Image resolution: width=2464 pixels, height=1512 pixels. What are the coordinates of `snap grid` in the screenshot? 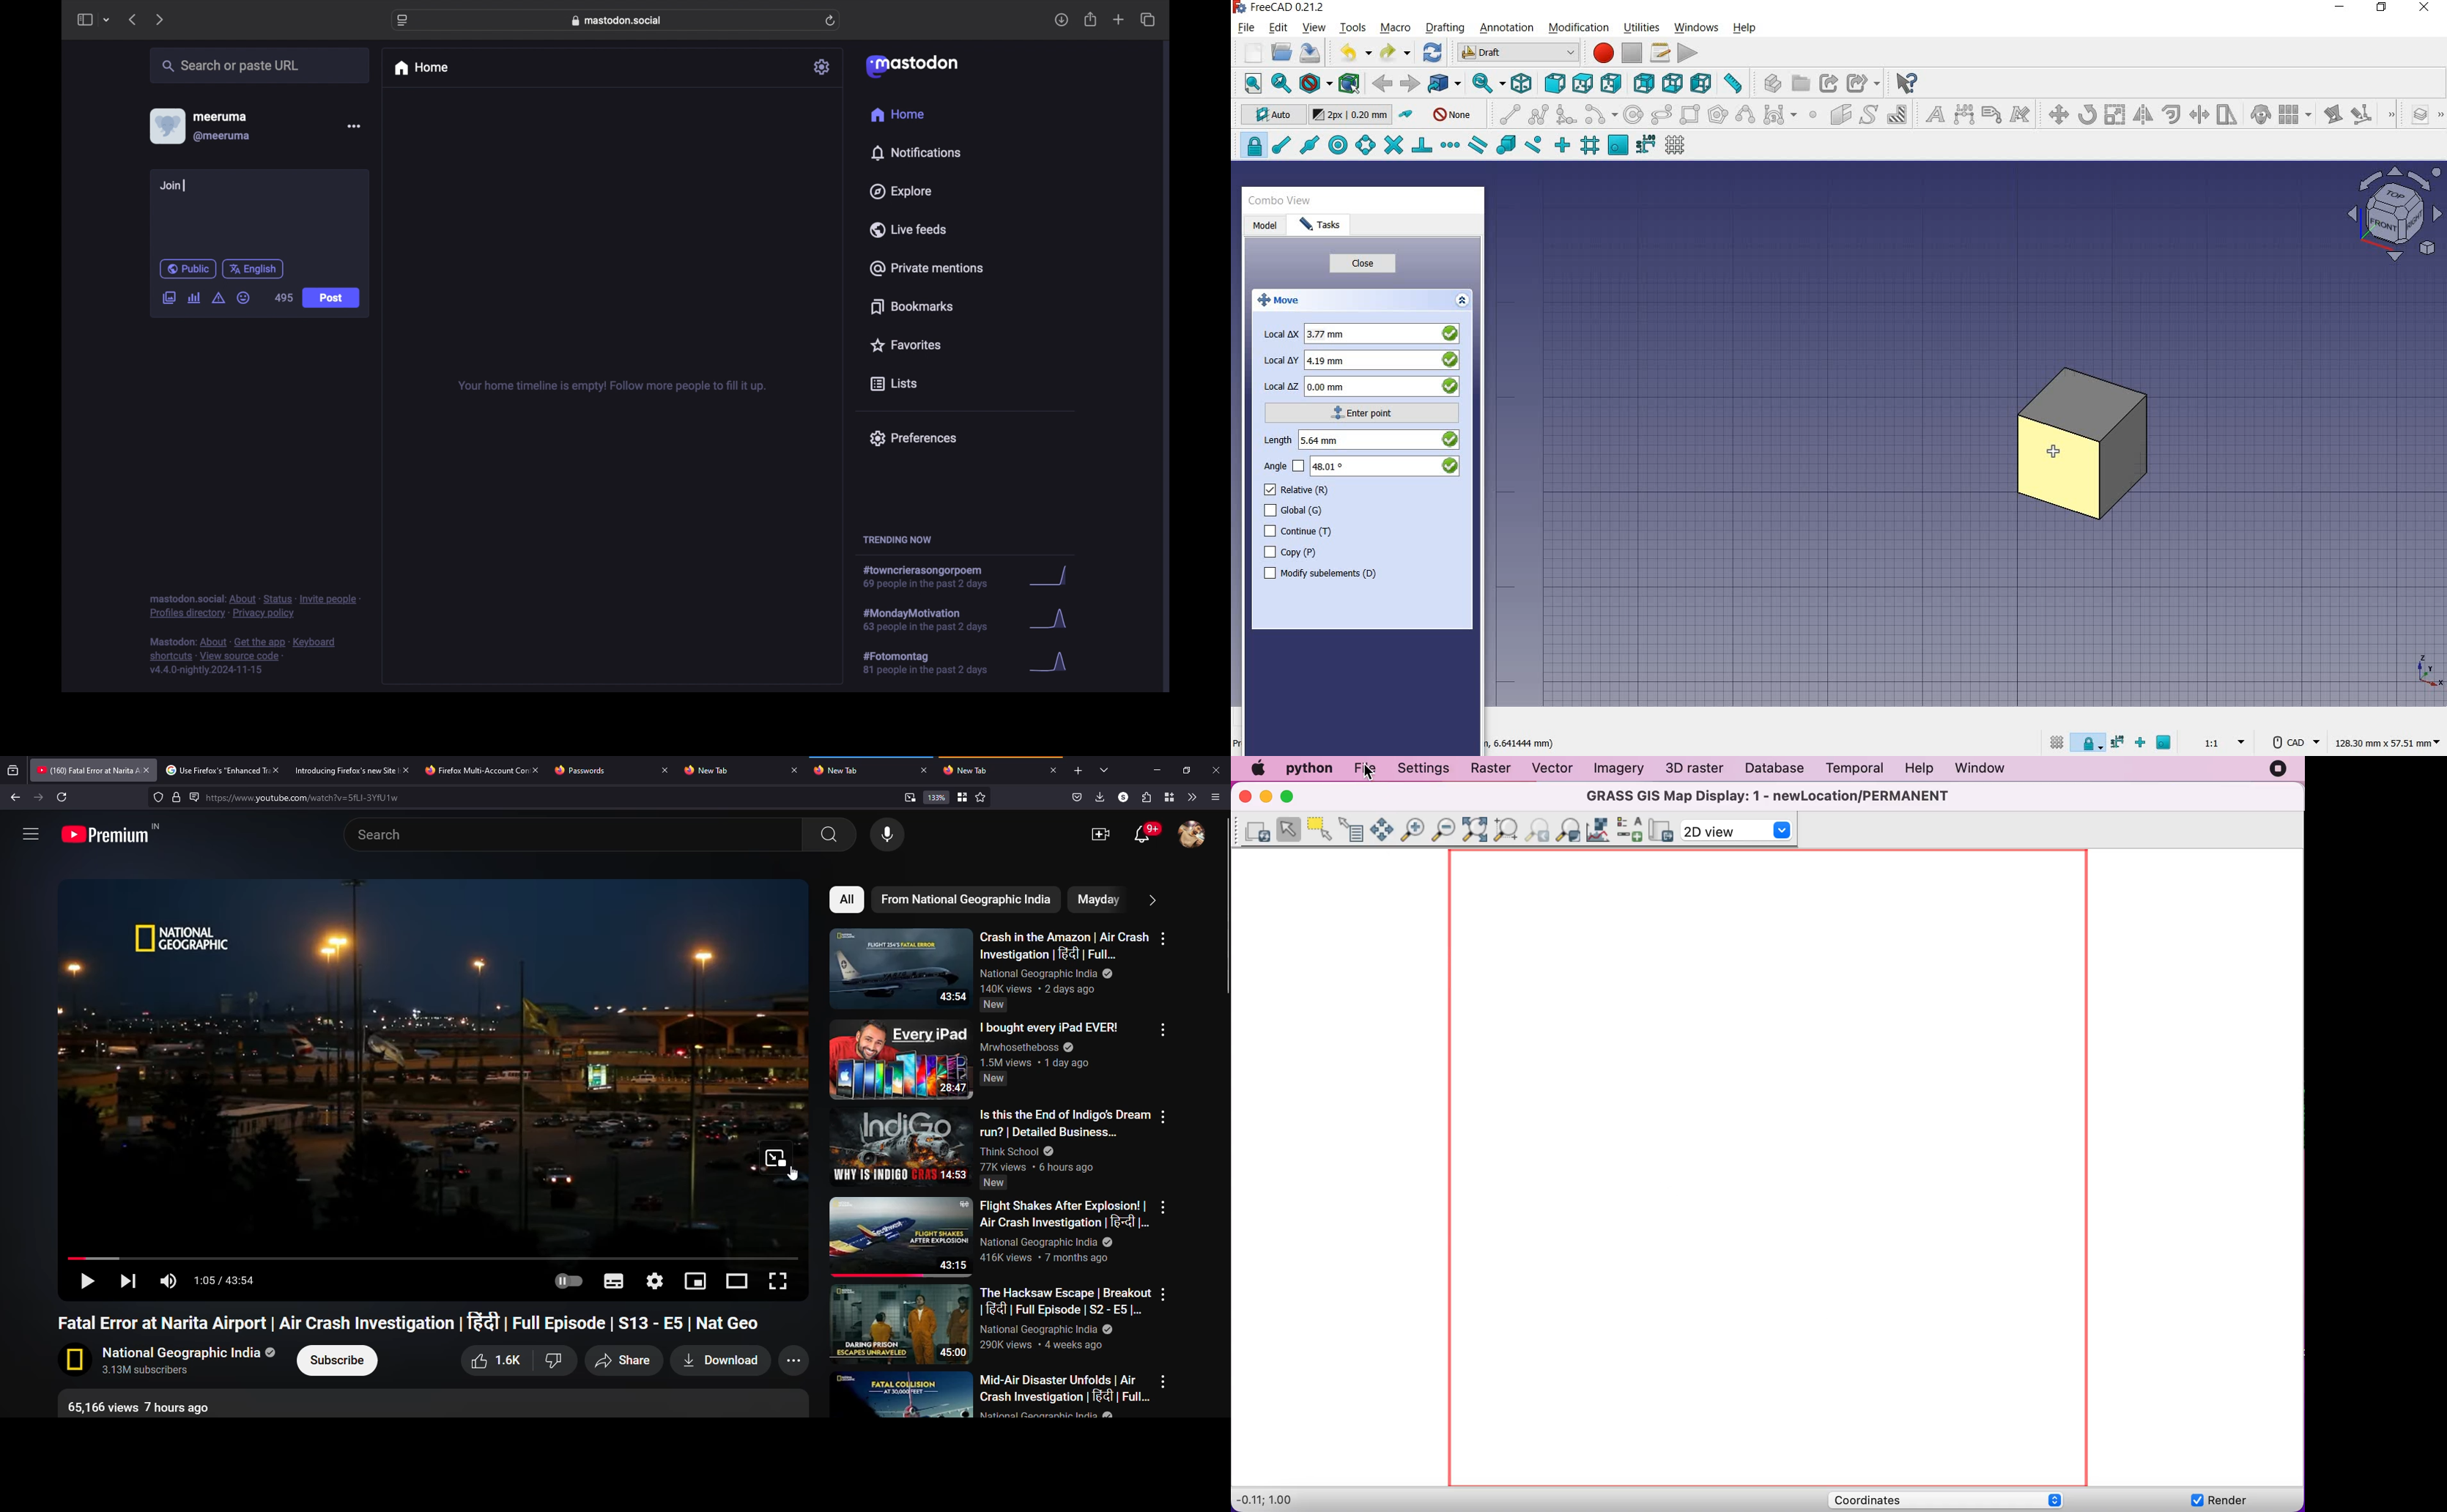 It's located at (1590, 146).